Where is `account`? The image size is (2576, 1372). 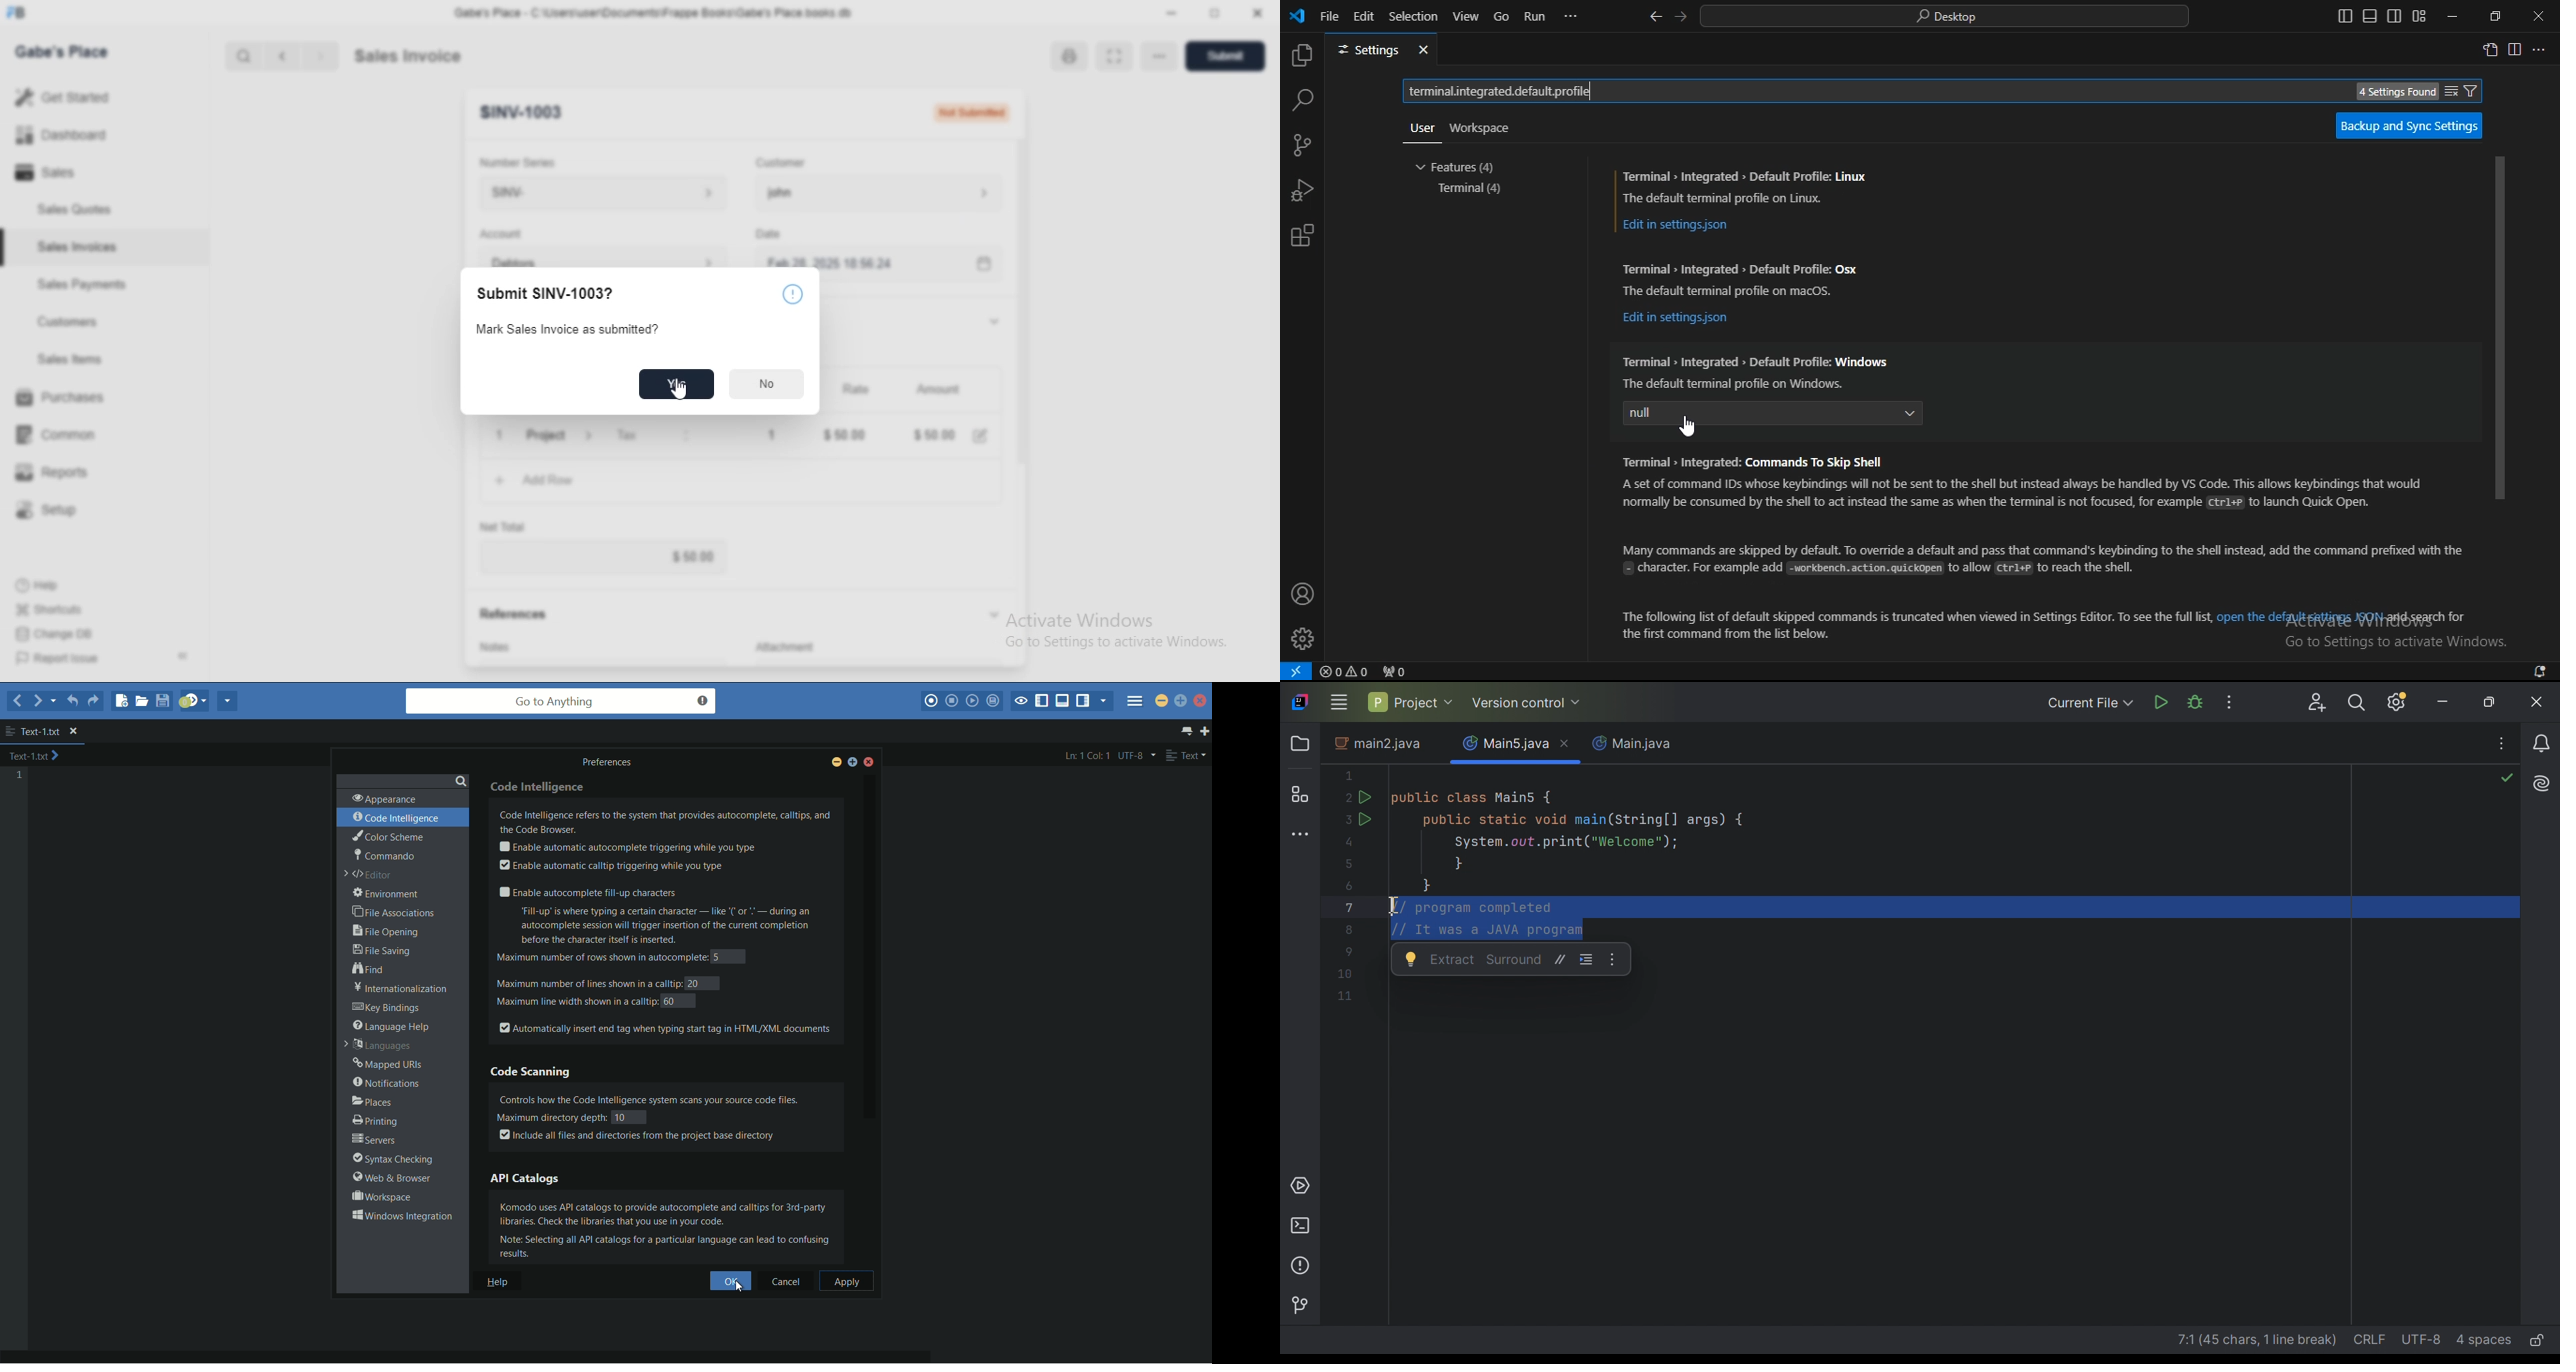 account is located at coordinates (1302, 595).